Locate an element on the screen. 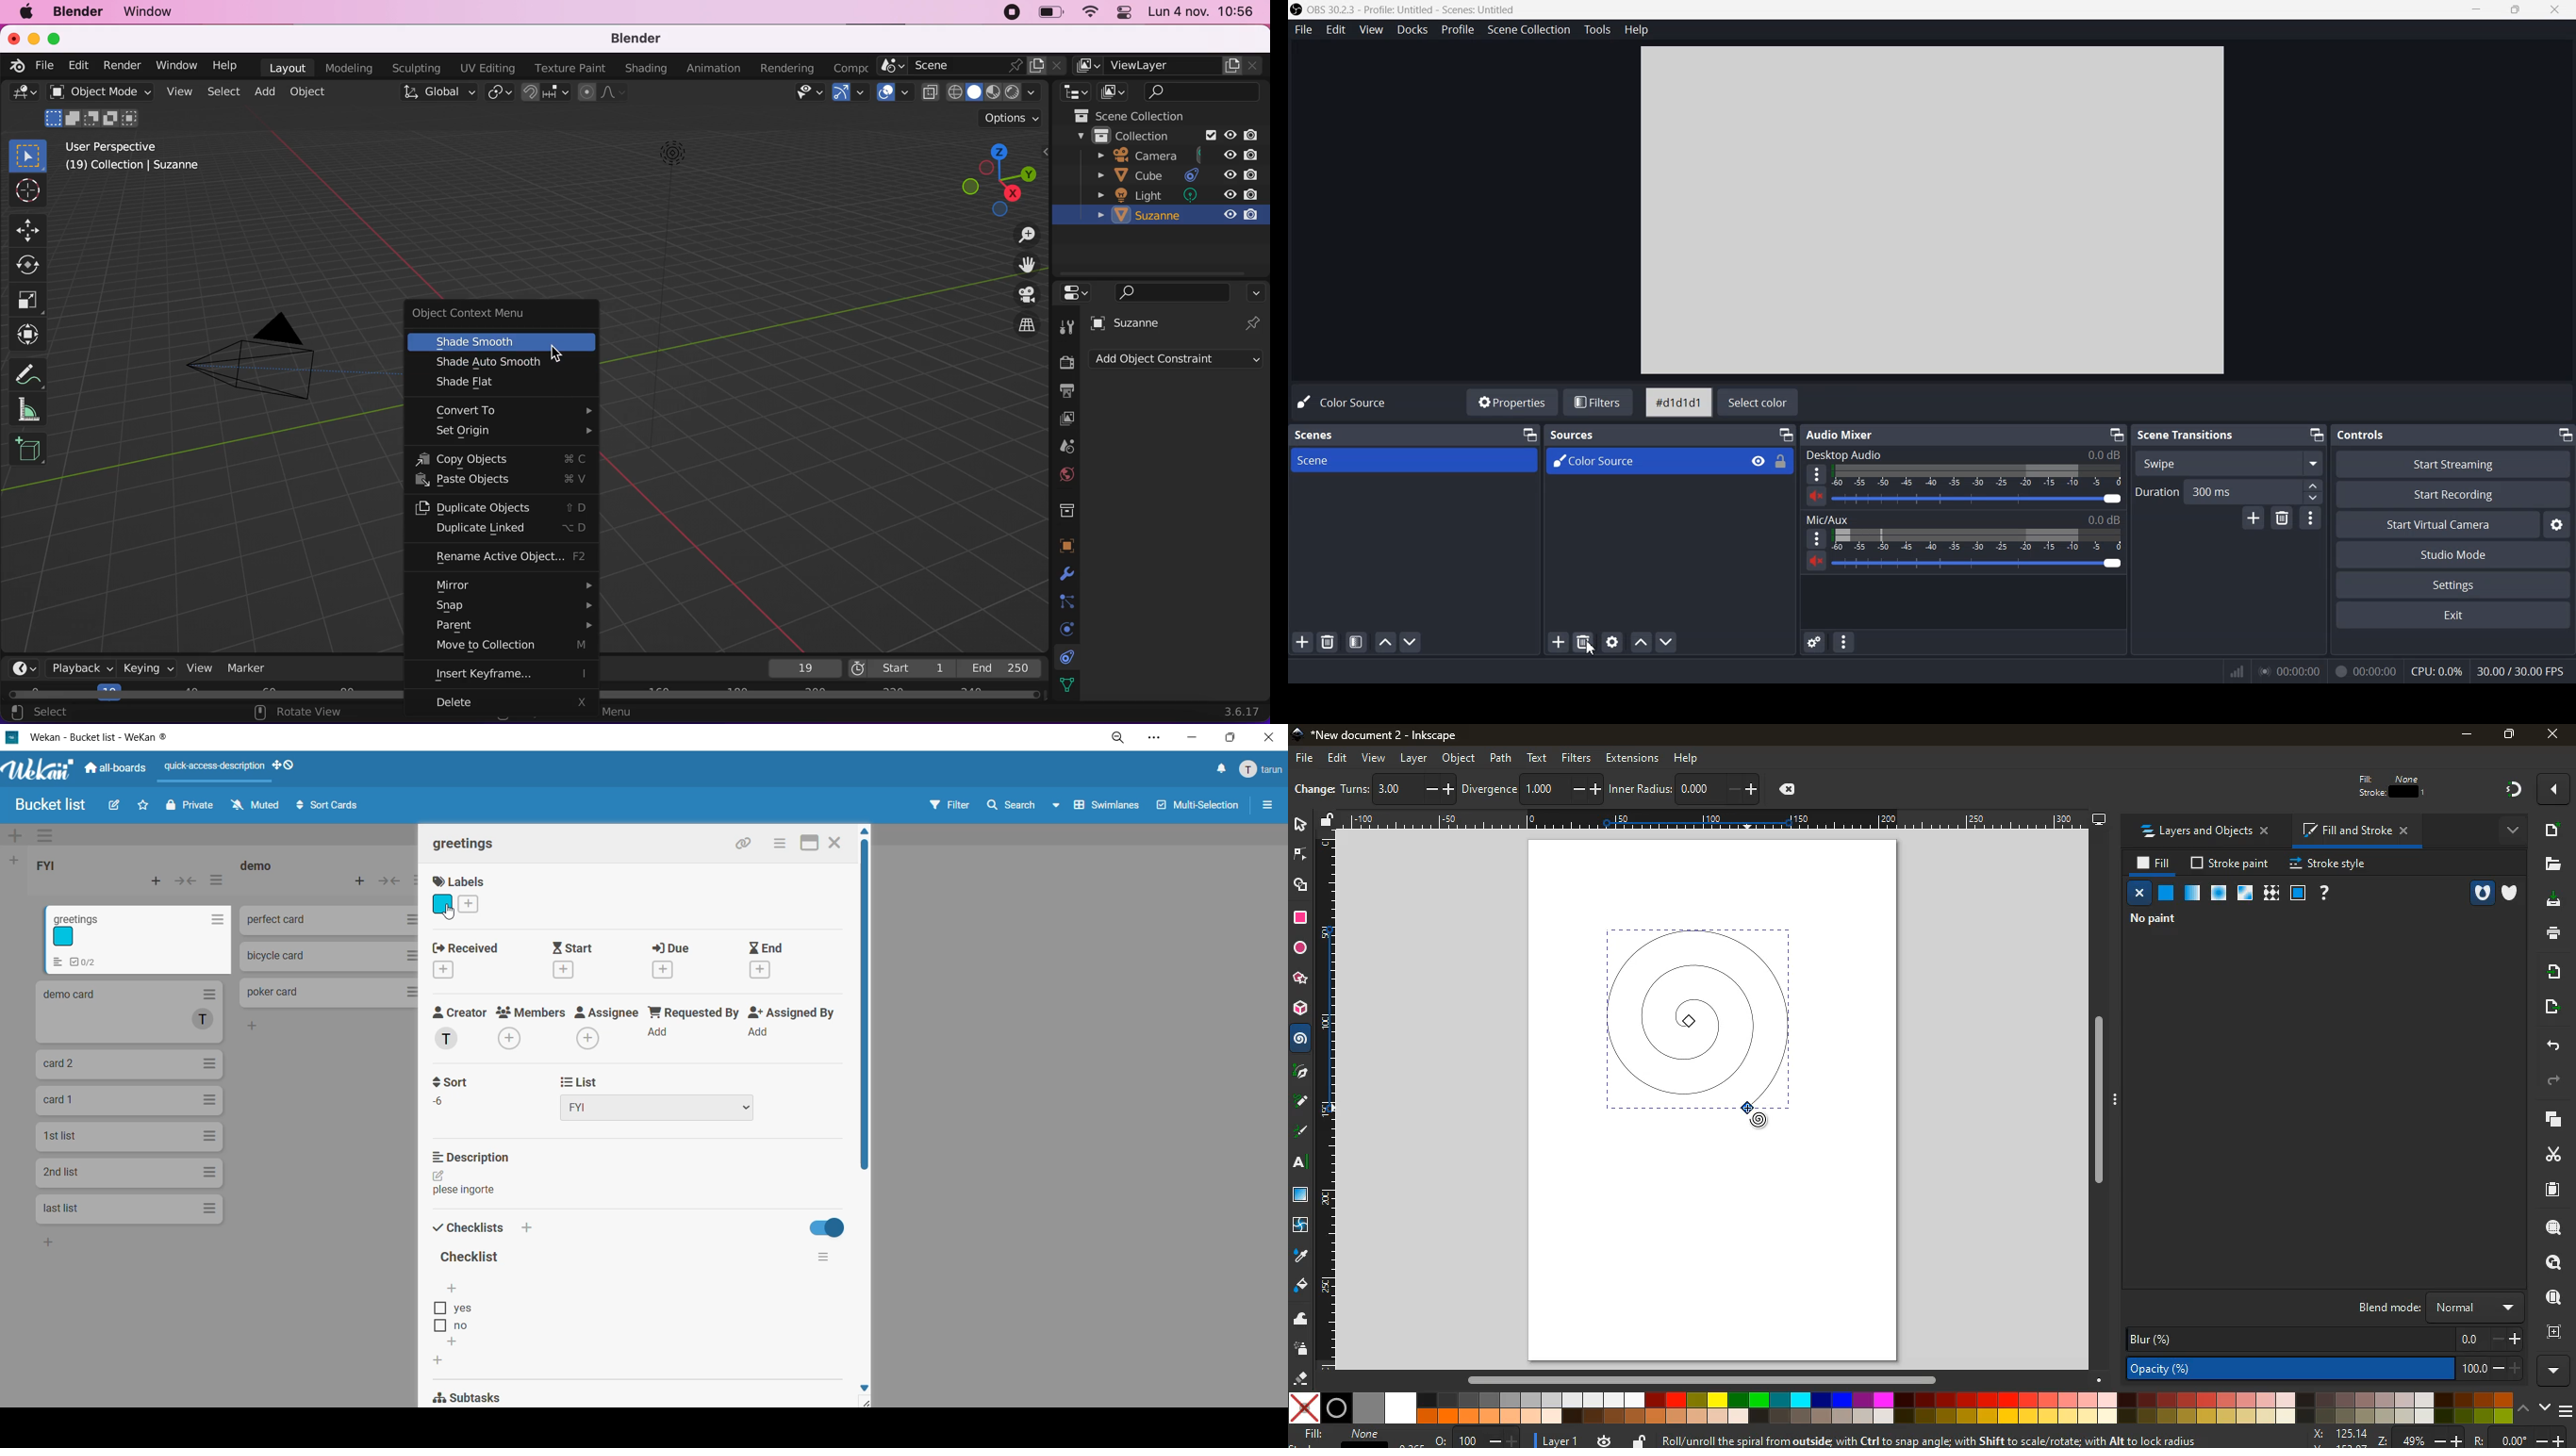 The width and height of the screenshot is (2576, 1456). add swimlane is located at coordinates (13, 837).